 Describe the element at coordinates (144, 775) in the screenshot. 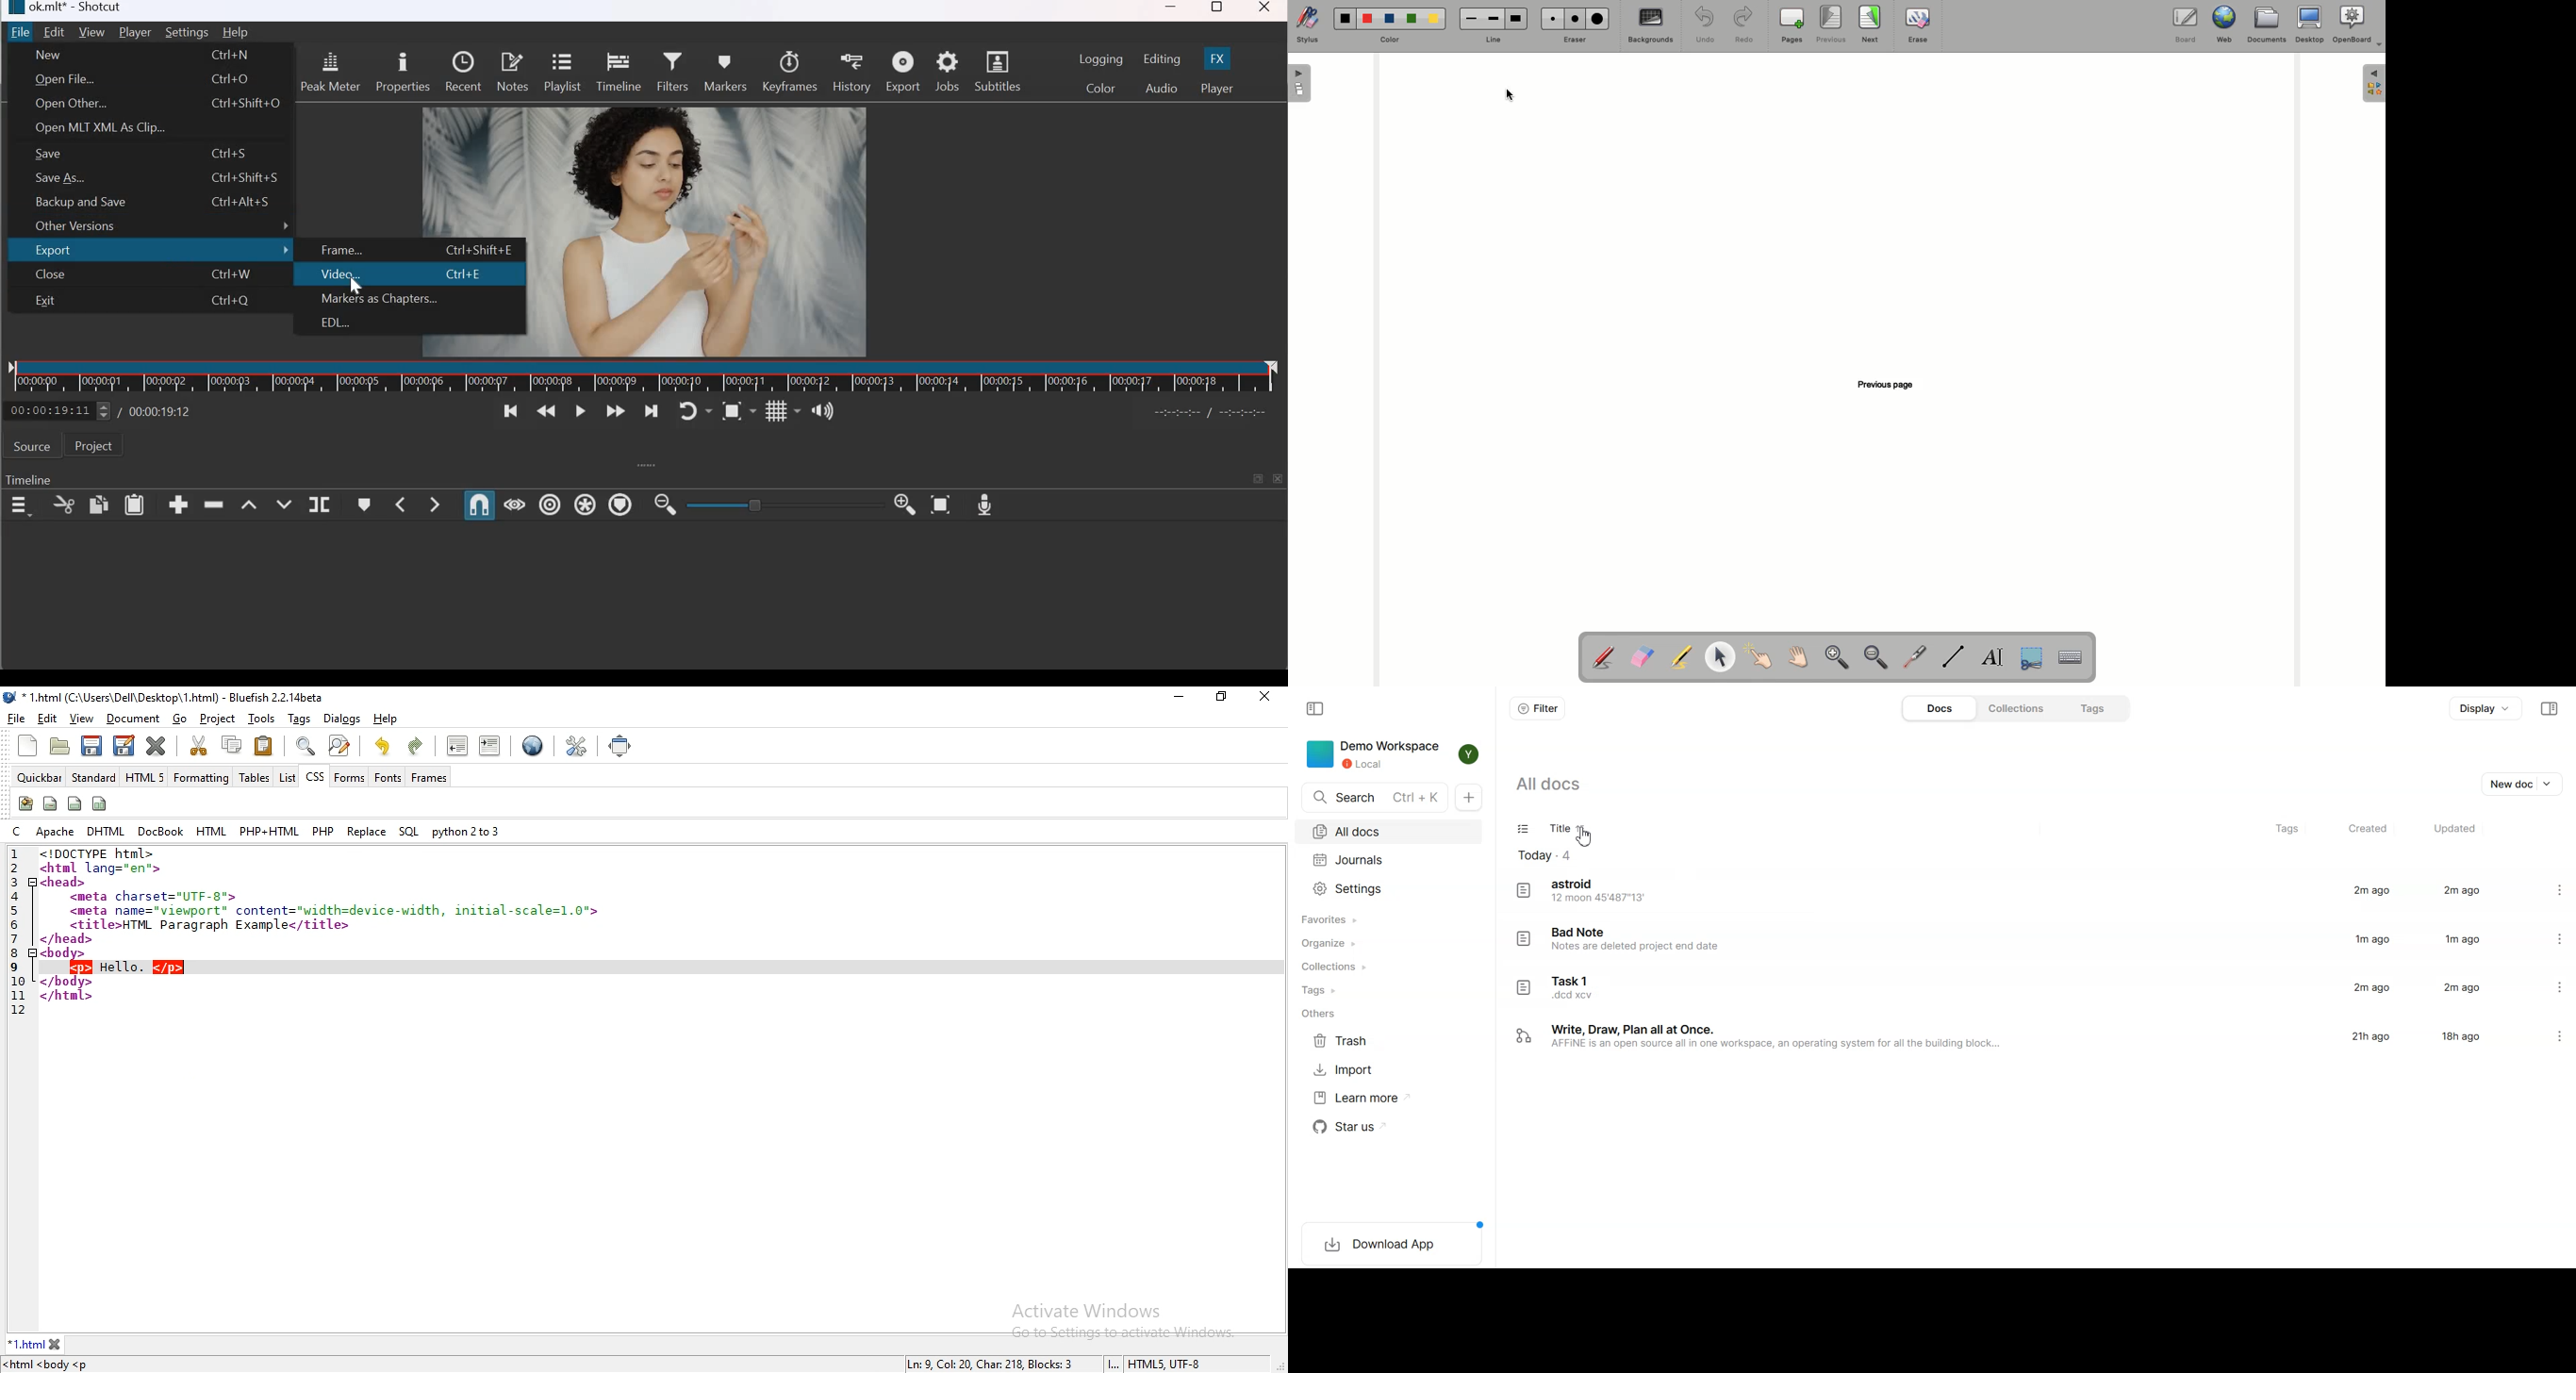

I see `HTML 5` at that location.